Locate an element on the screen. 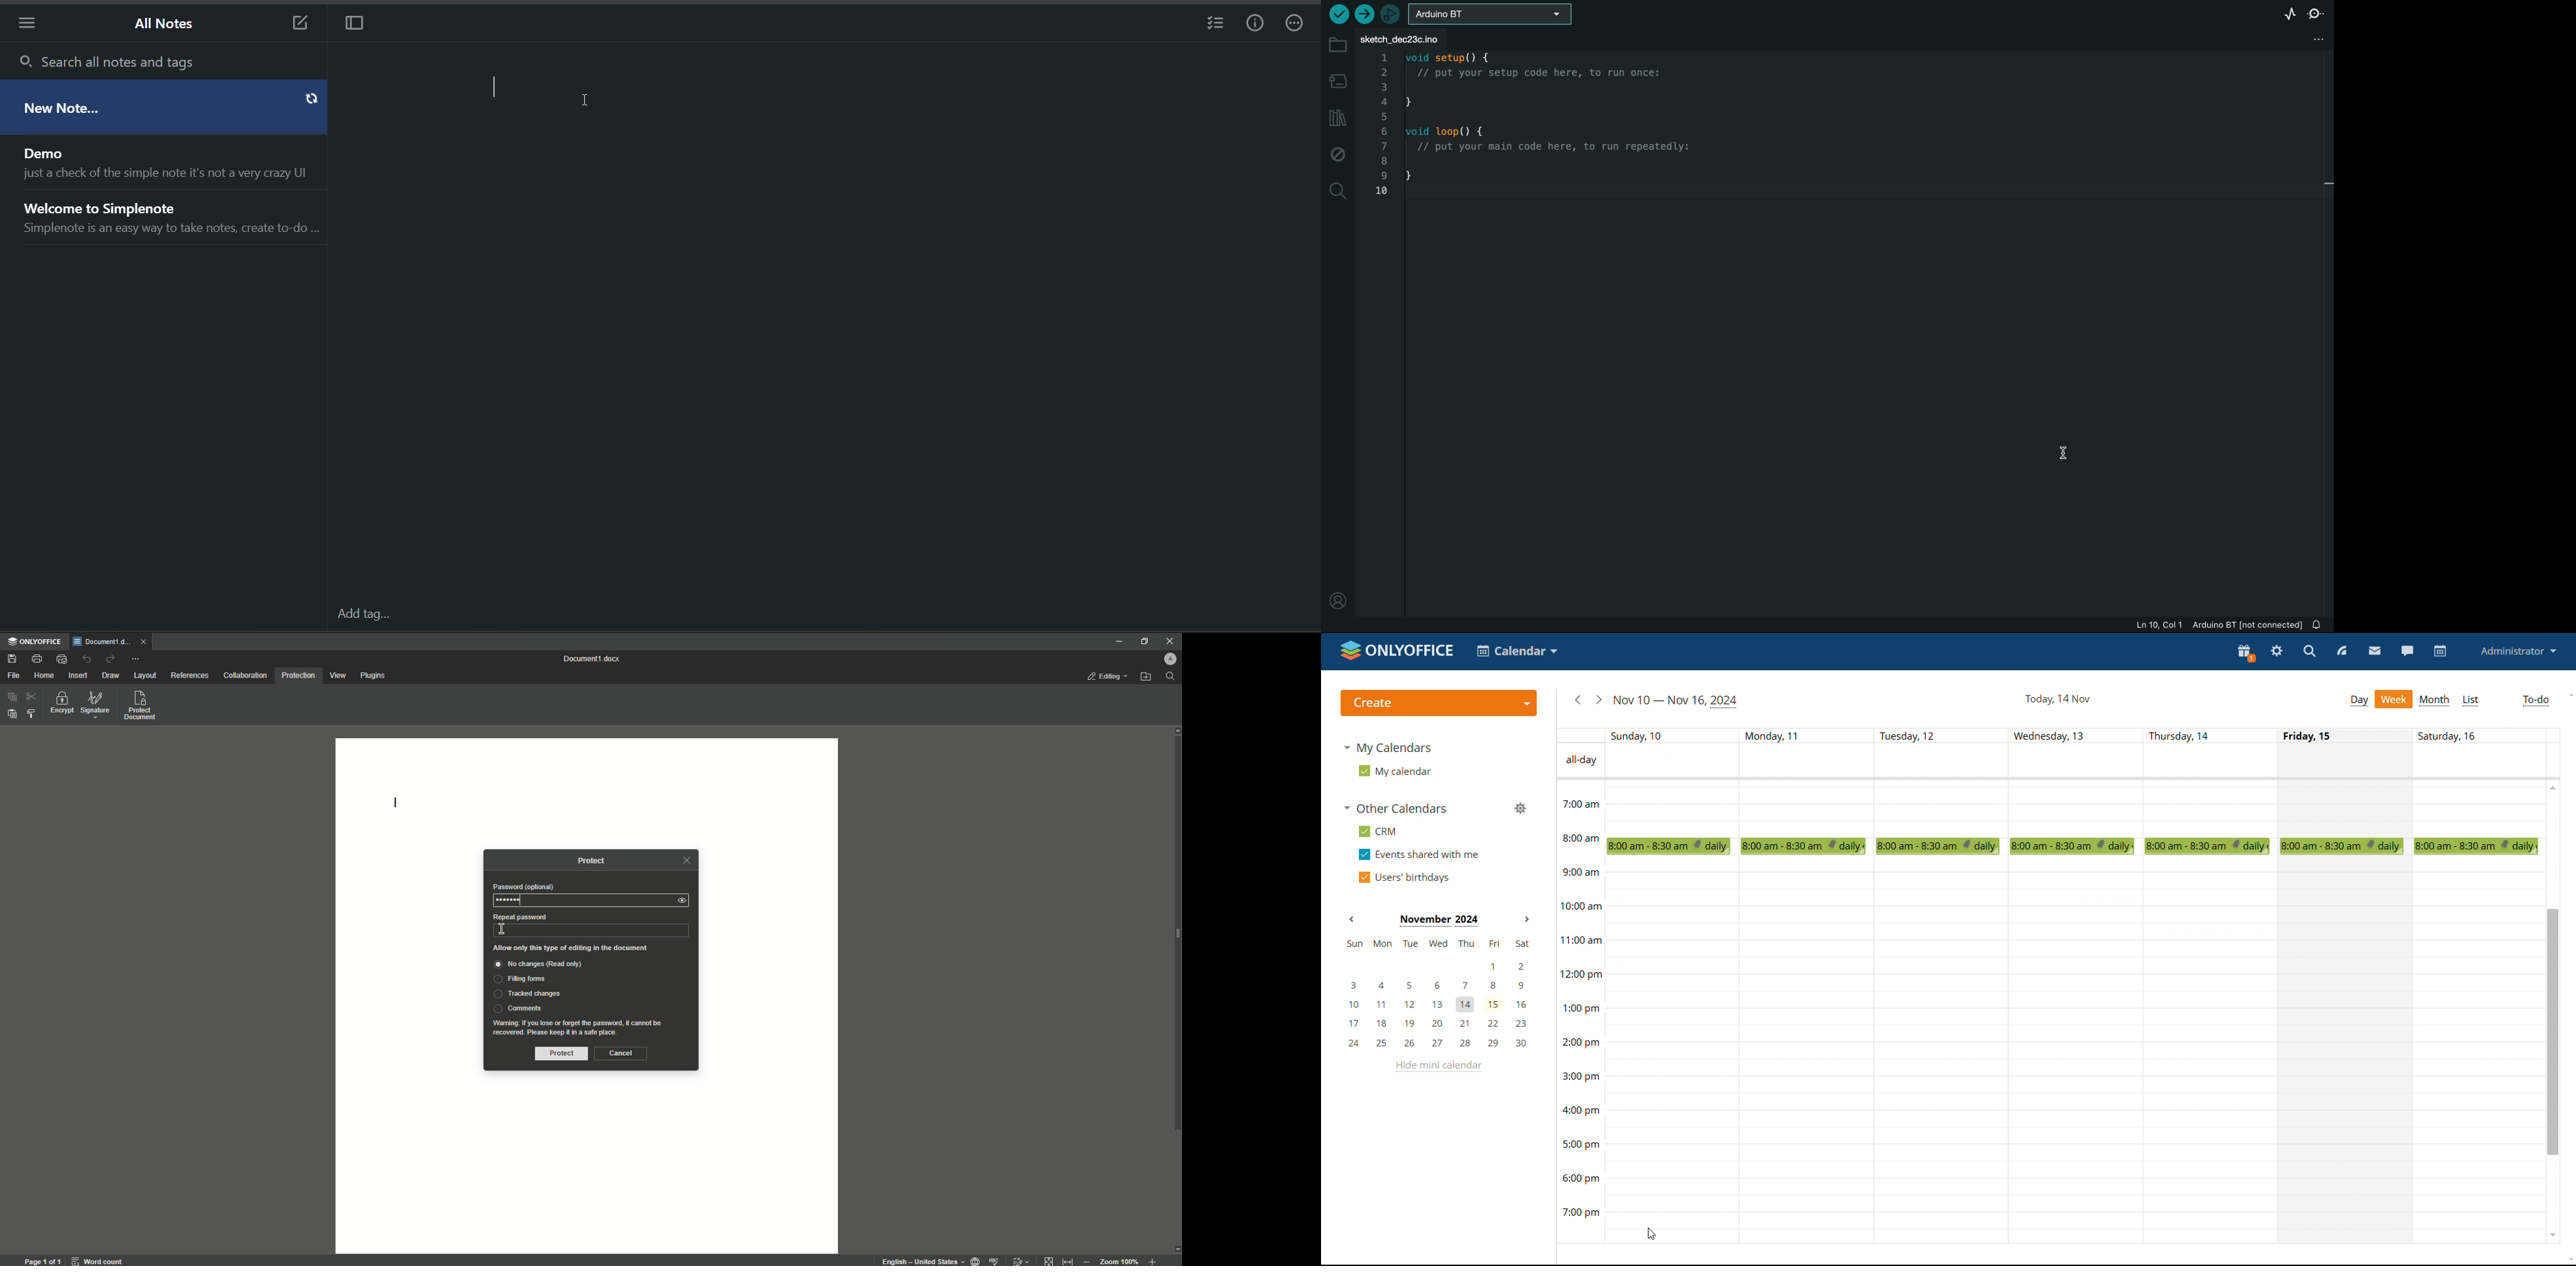 The image size is (2576, 1288). Protection is located at coordinates (298, 677).